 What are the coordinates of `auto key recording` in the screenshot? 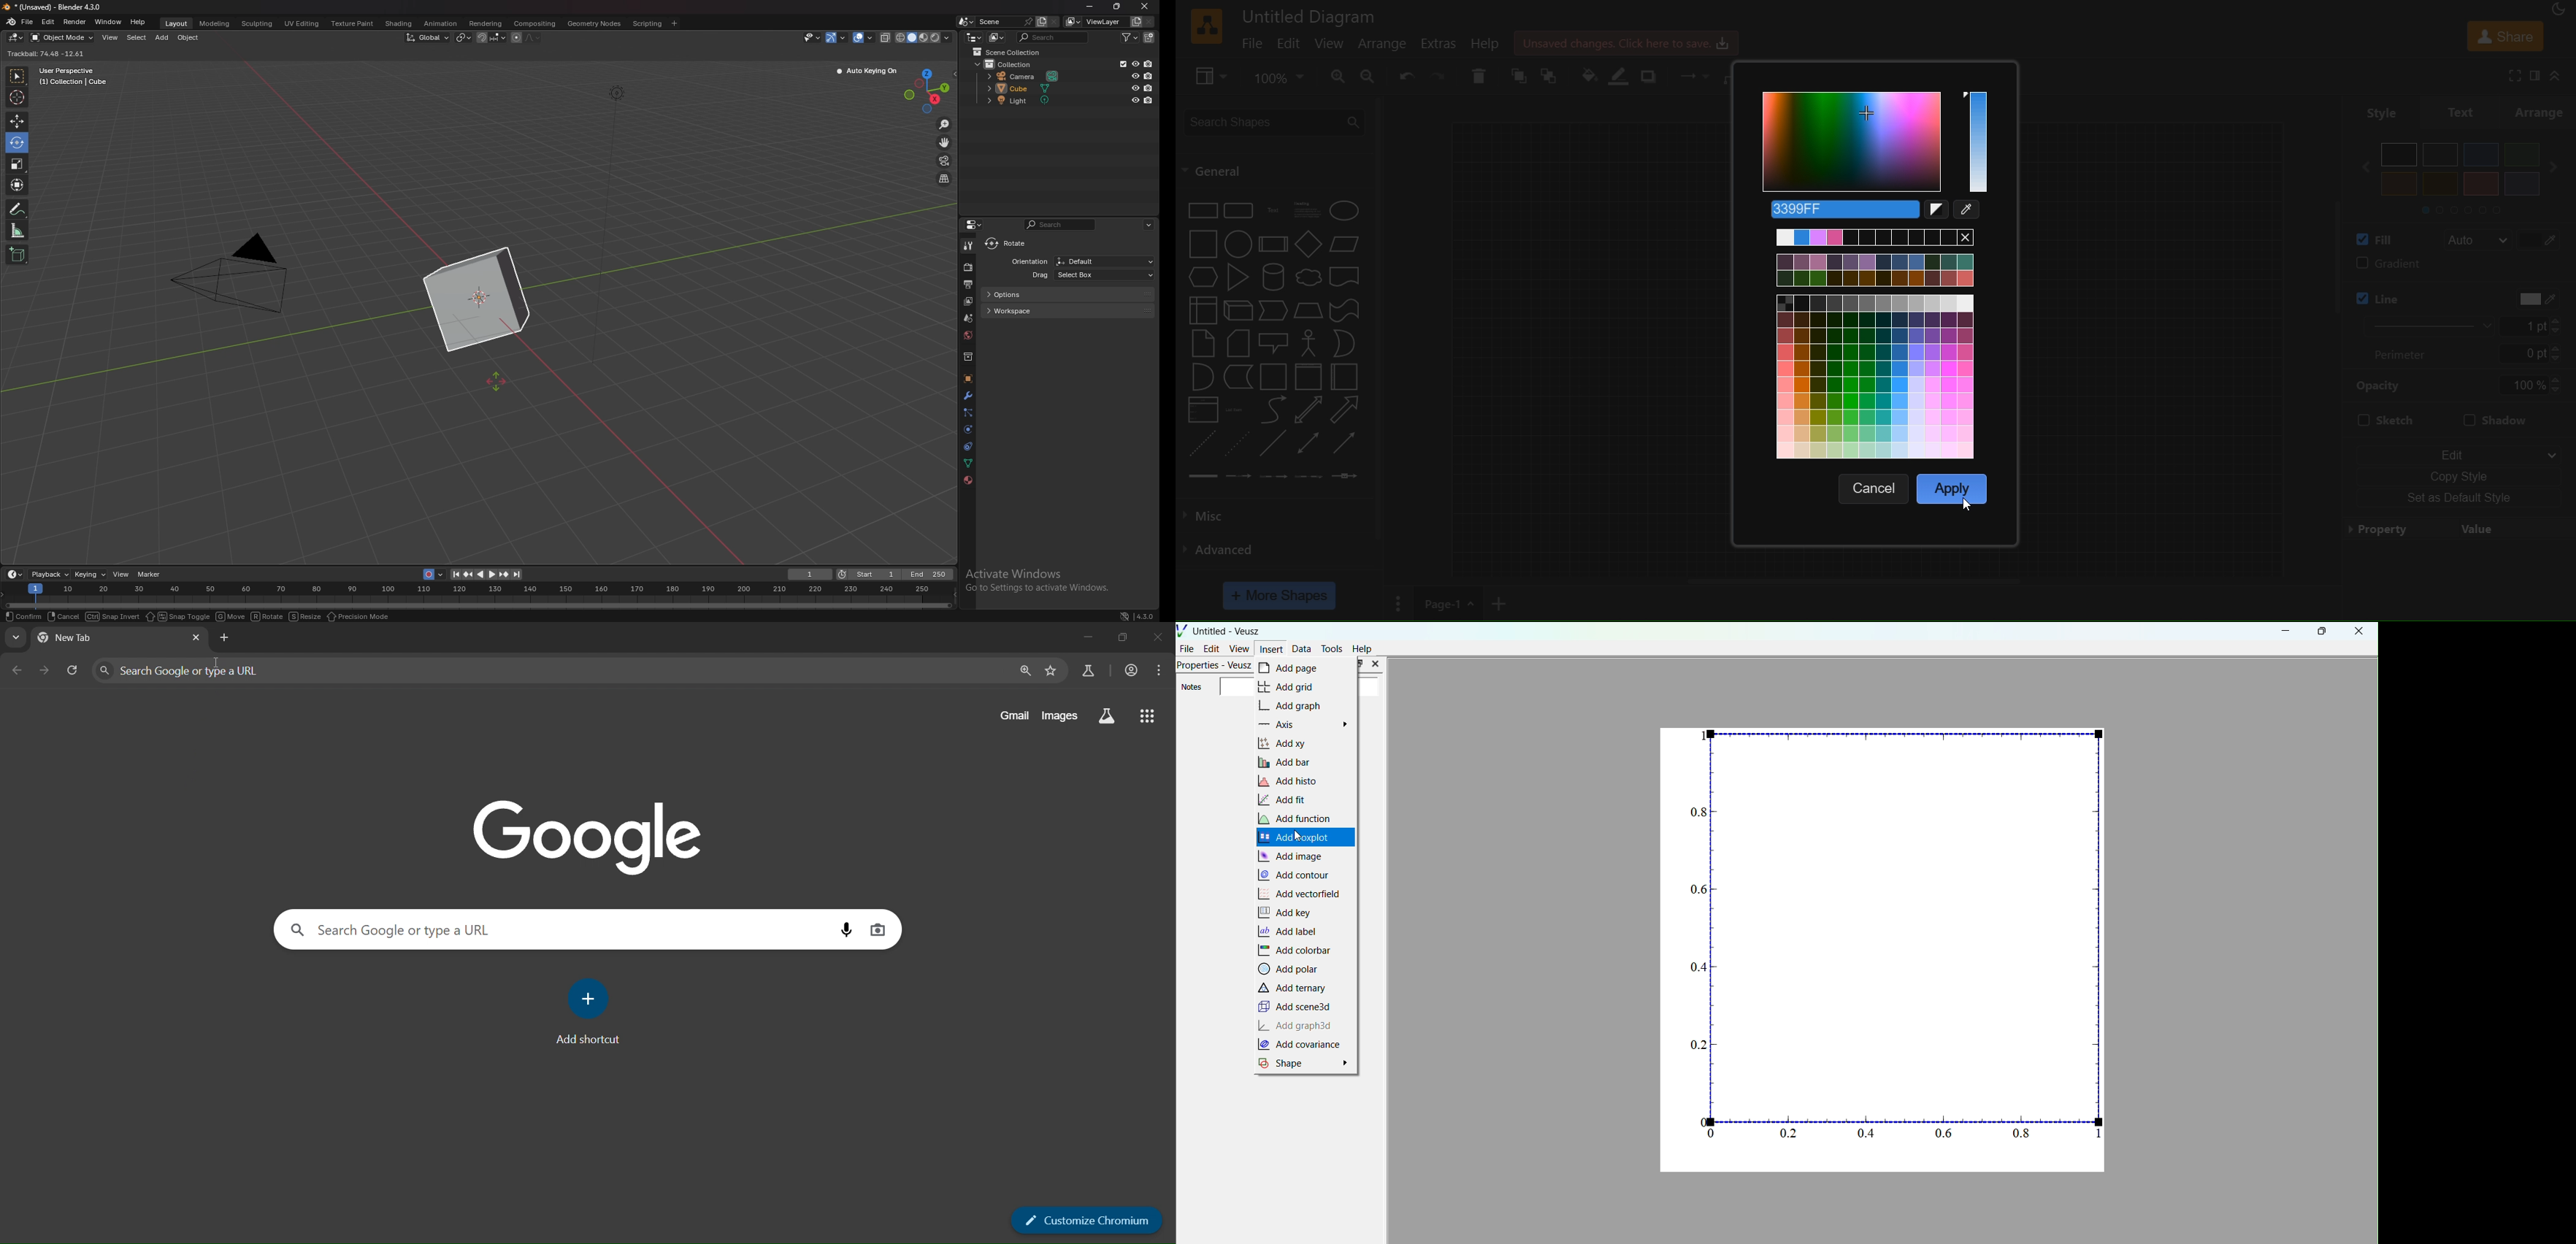 It's located at (431, 574).